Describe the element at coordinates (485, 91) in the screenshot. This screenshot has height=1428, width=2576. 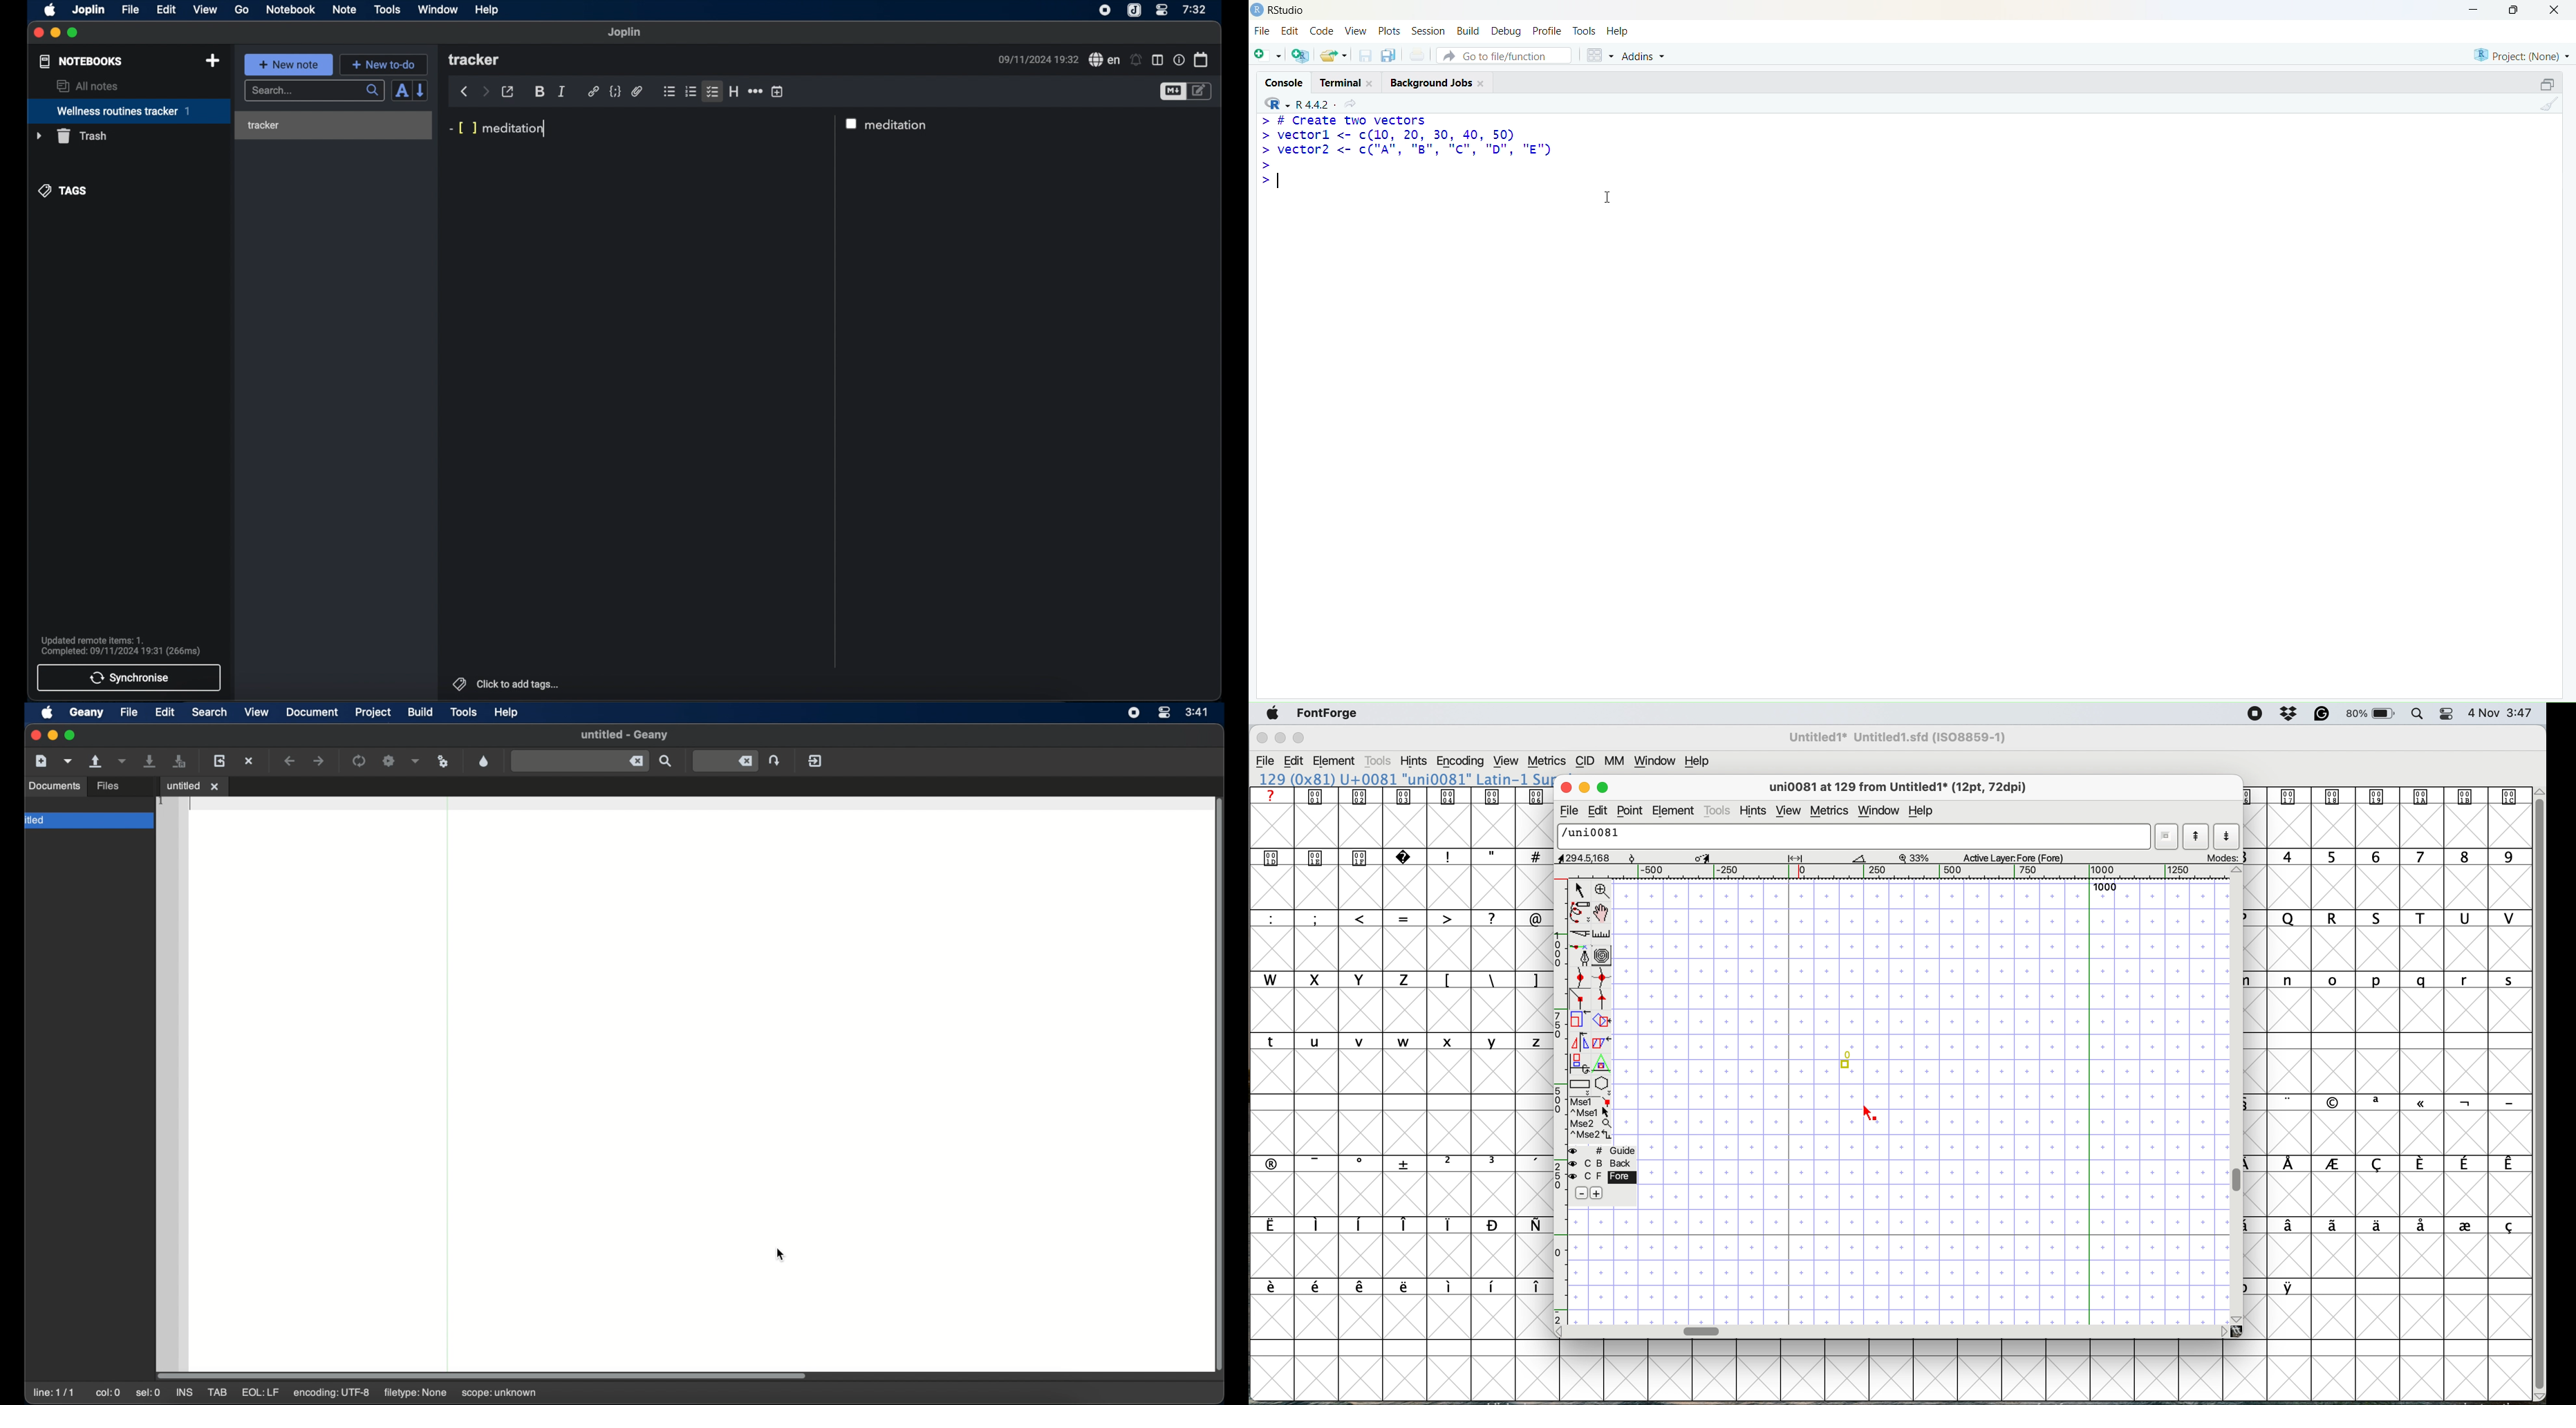
I see `forward` at that location.